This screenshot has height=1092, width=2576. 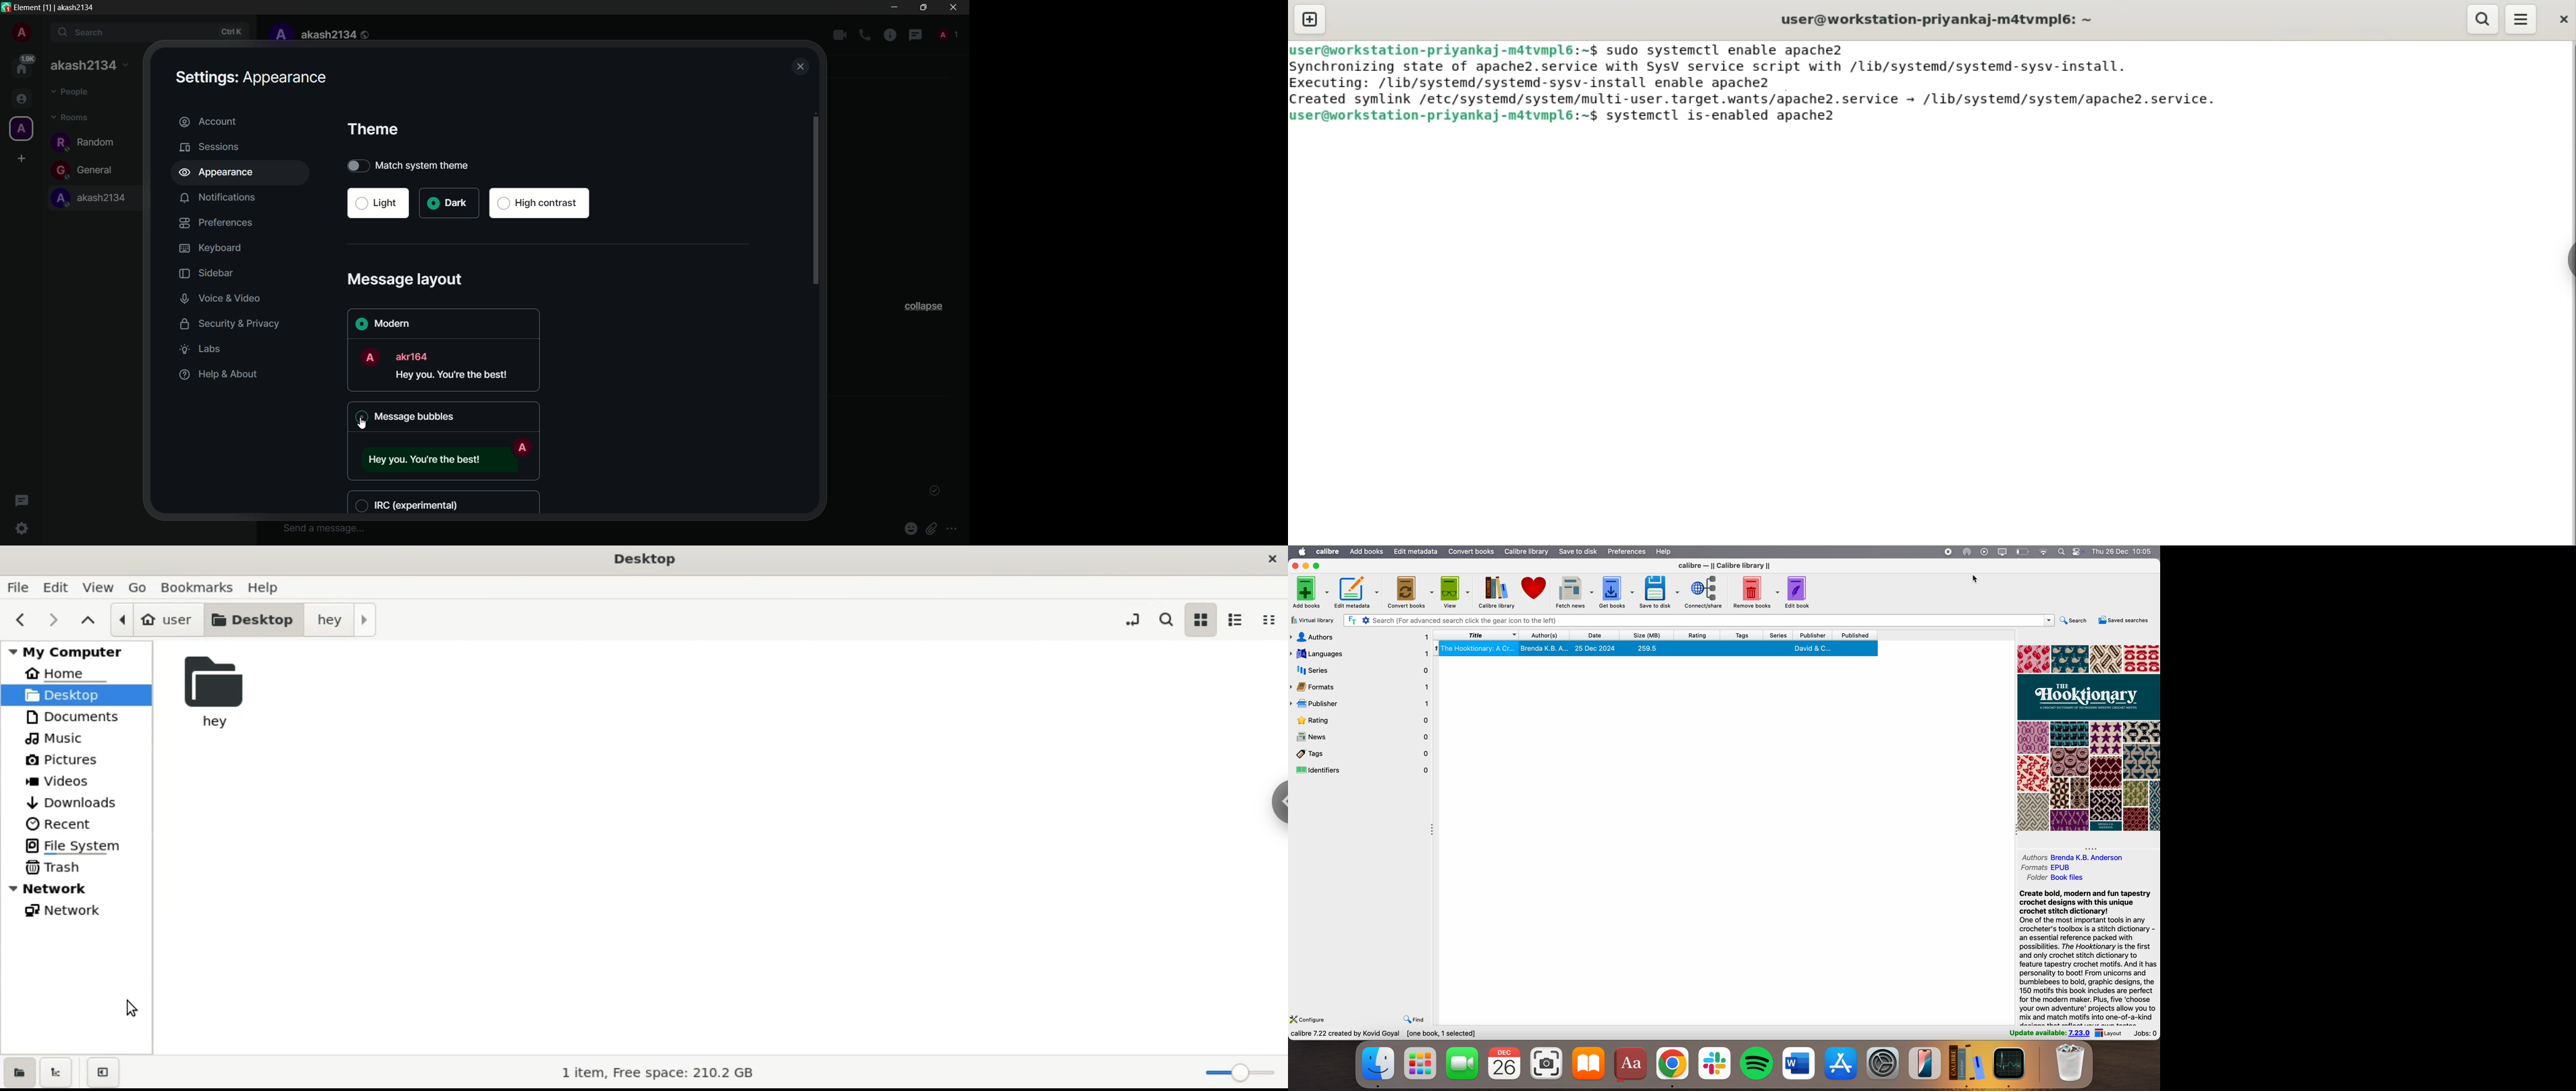 What do you see at coordinates (223, 299) in the screenshot?
I see `voice and video` at bounding box center [223, 299].